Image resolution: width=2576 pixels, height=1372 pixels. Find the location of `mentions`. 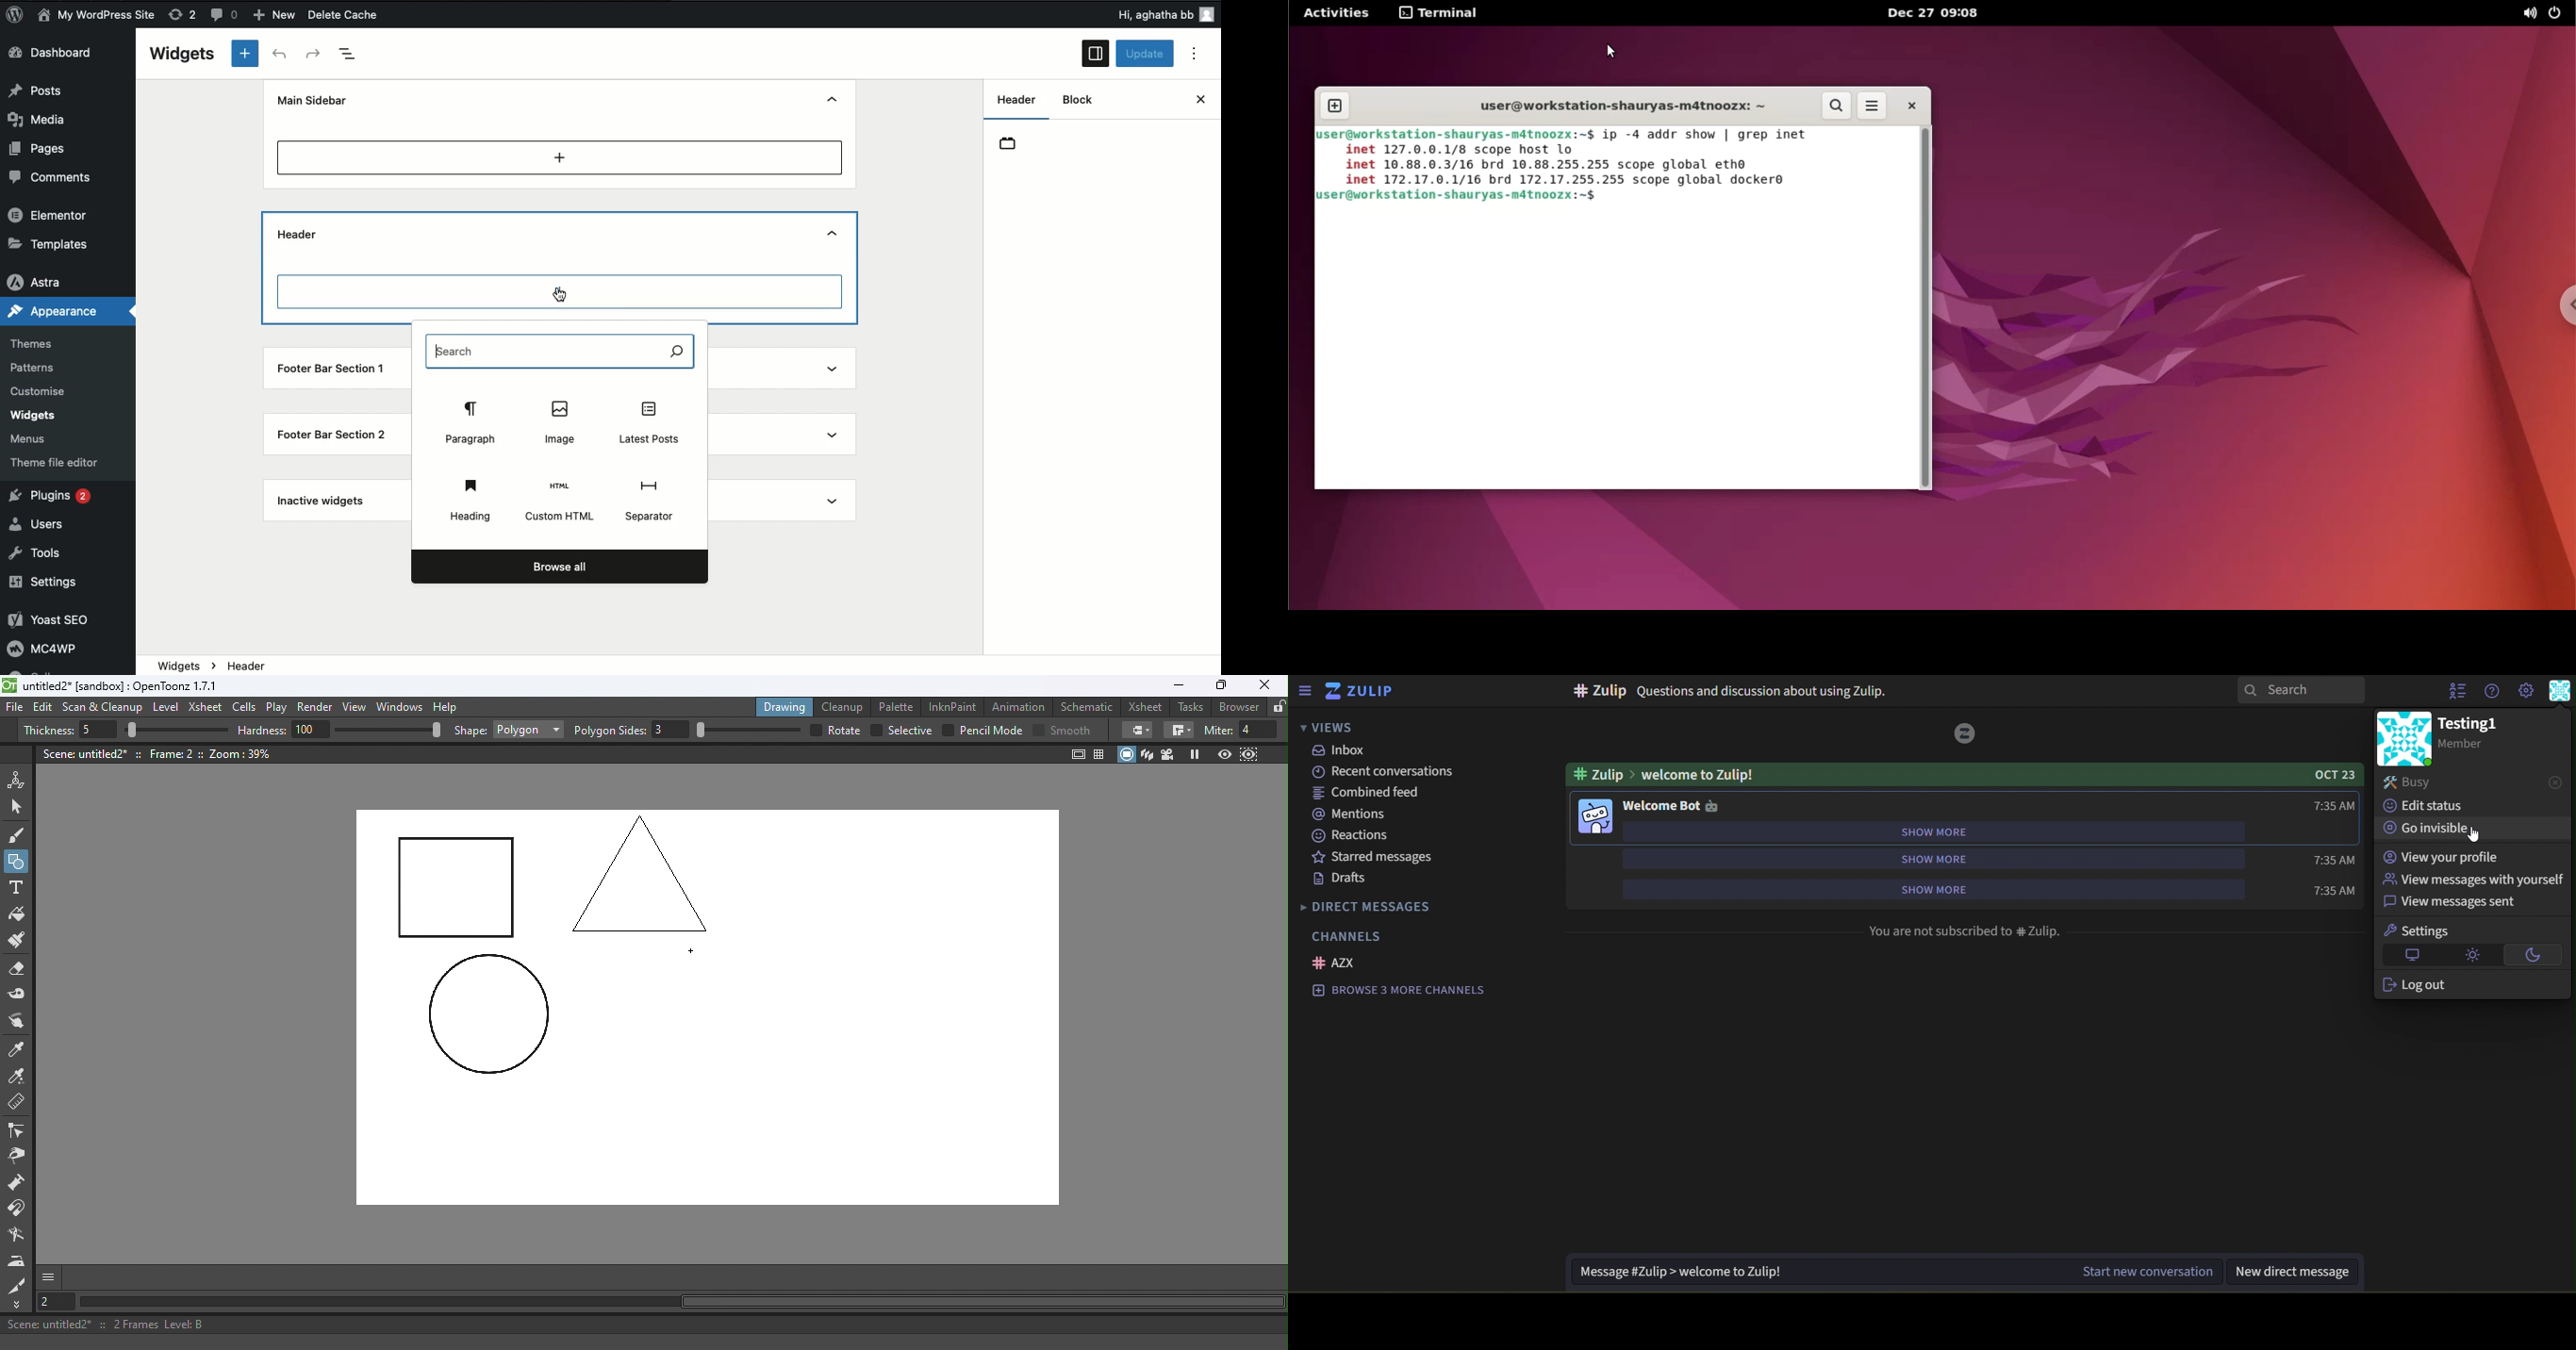

mentions is located at coordinates (1350, 814).